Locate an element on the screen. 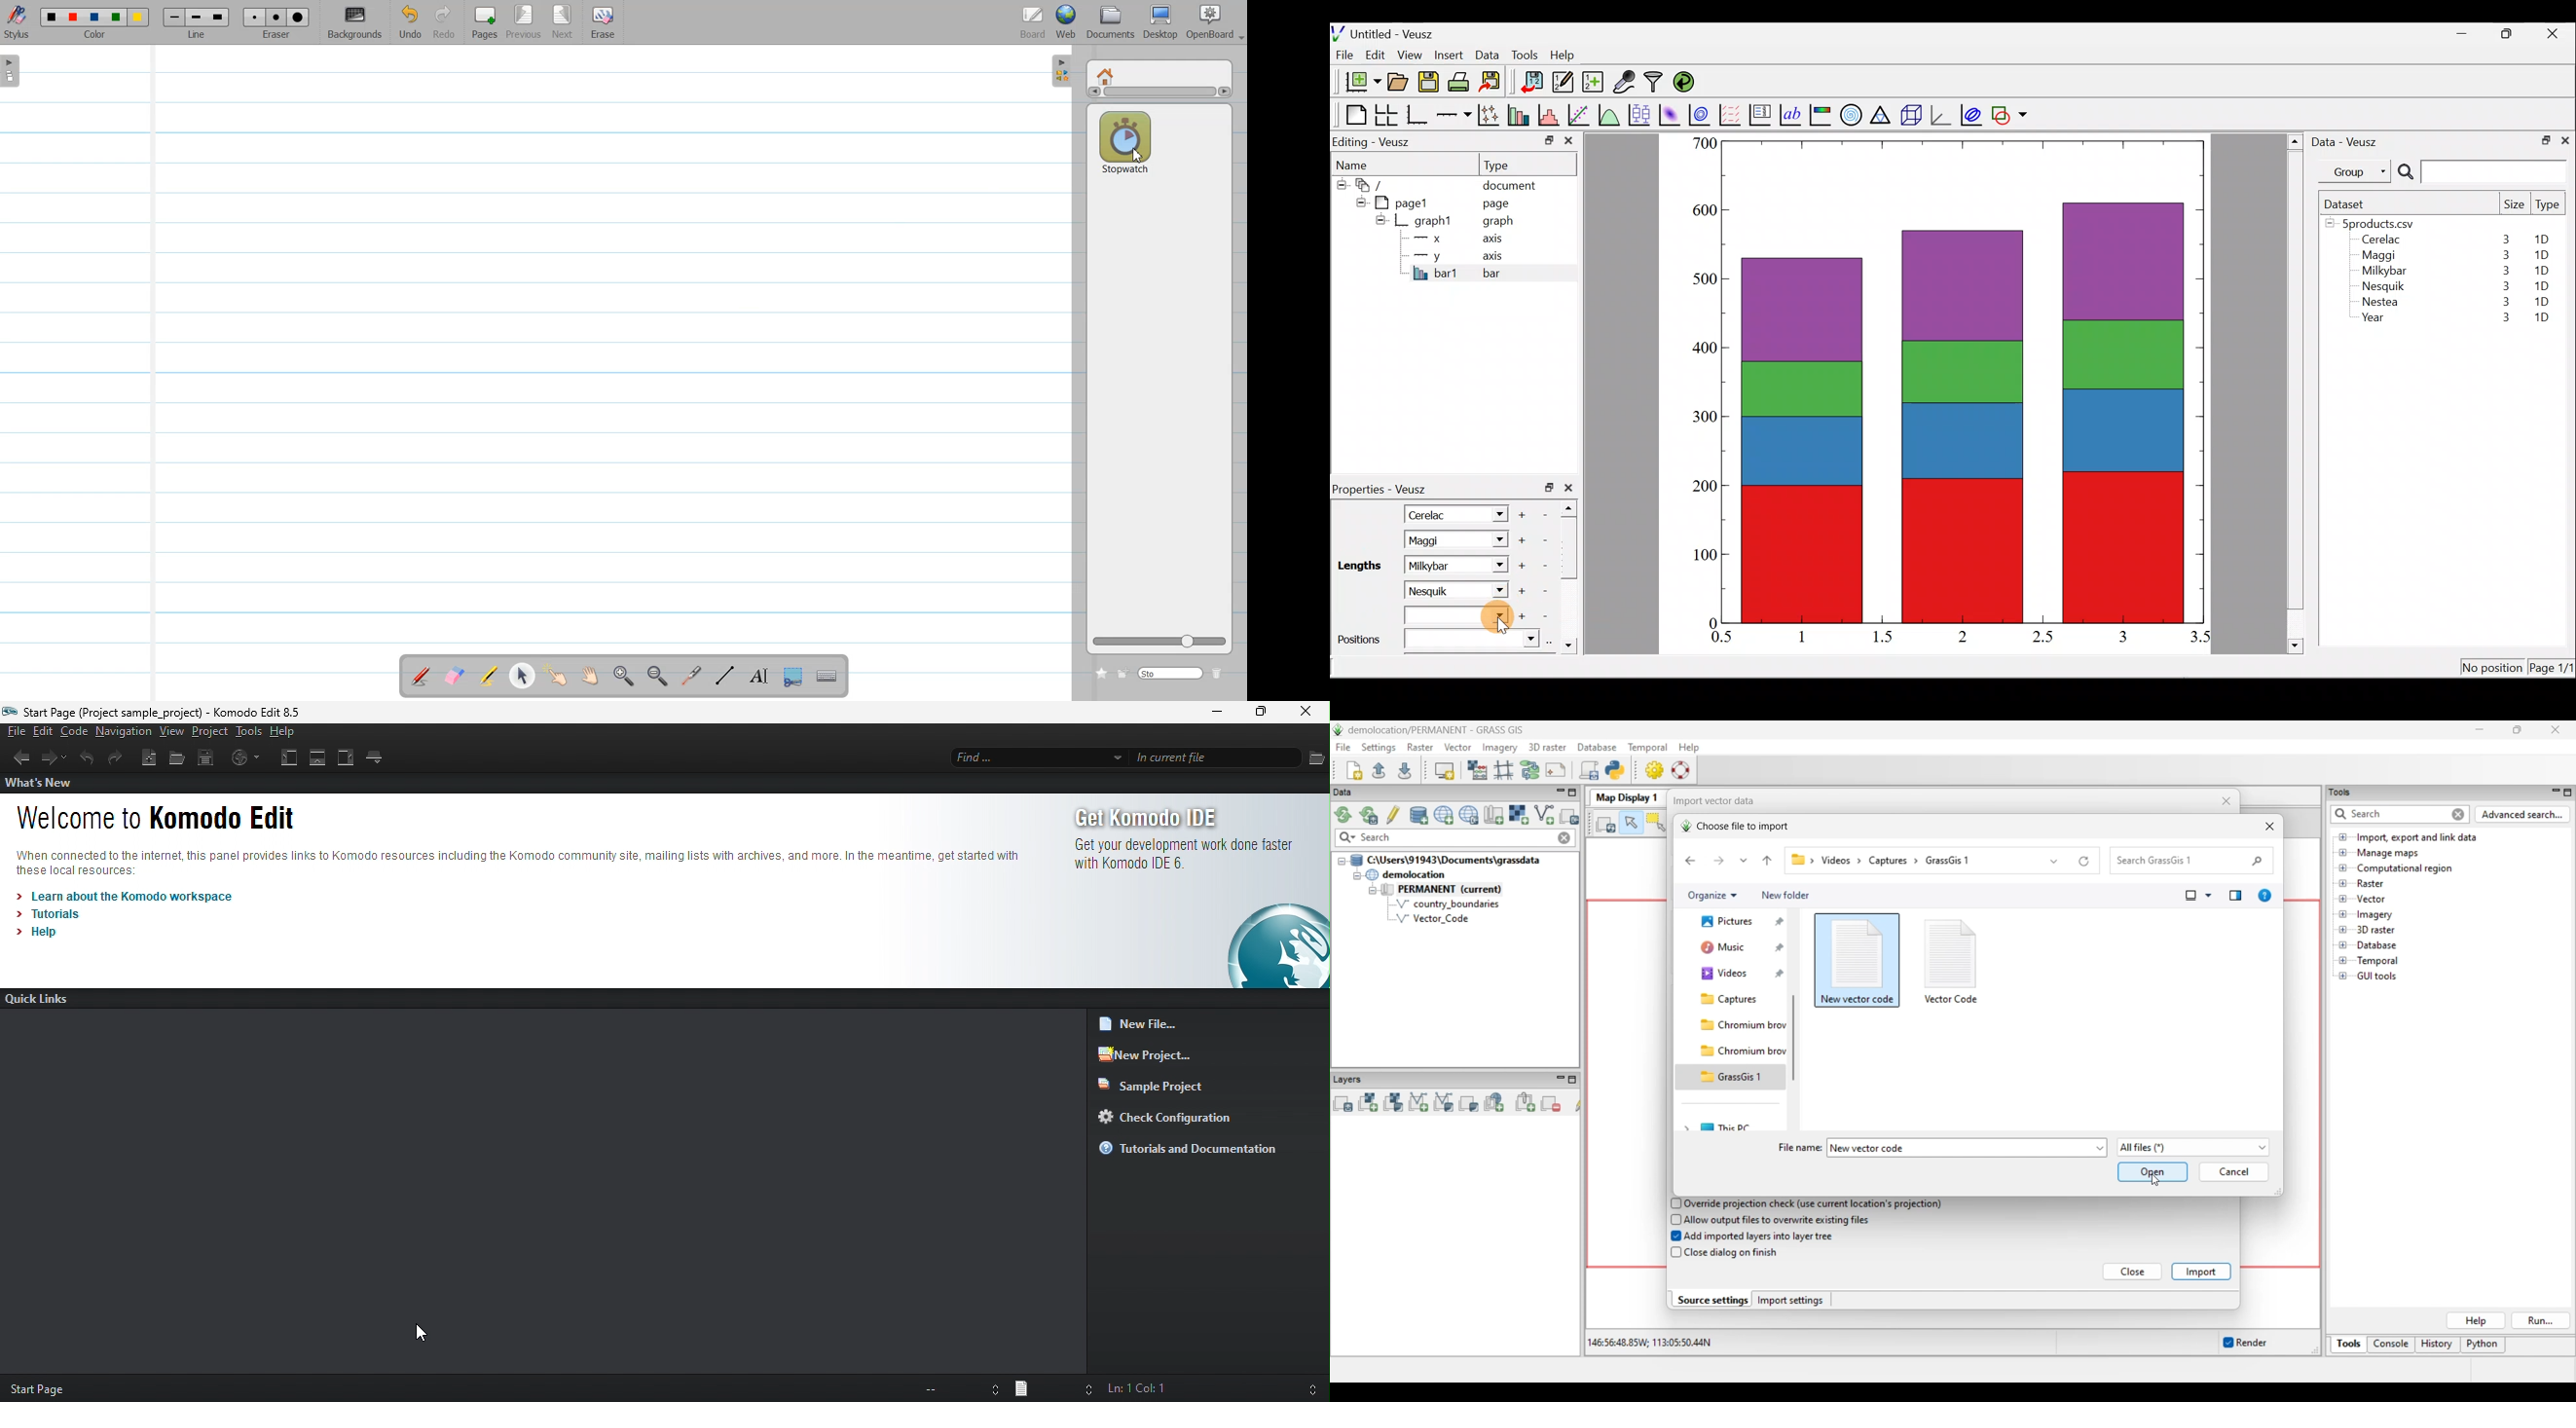 This screenshot has height=1428, width=2576. Year is located at coordinates (2376, 321).